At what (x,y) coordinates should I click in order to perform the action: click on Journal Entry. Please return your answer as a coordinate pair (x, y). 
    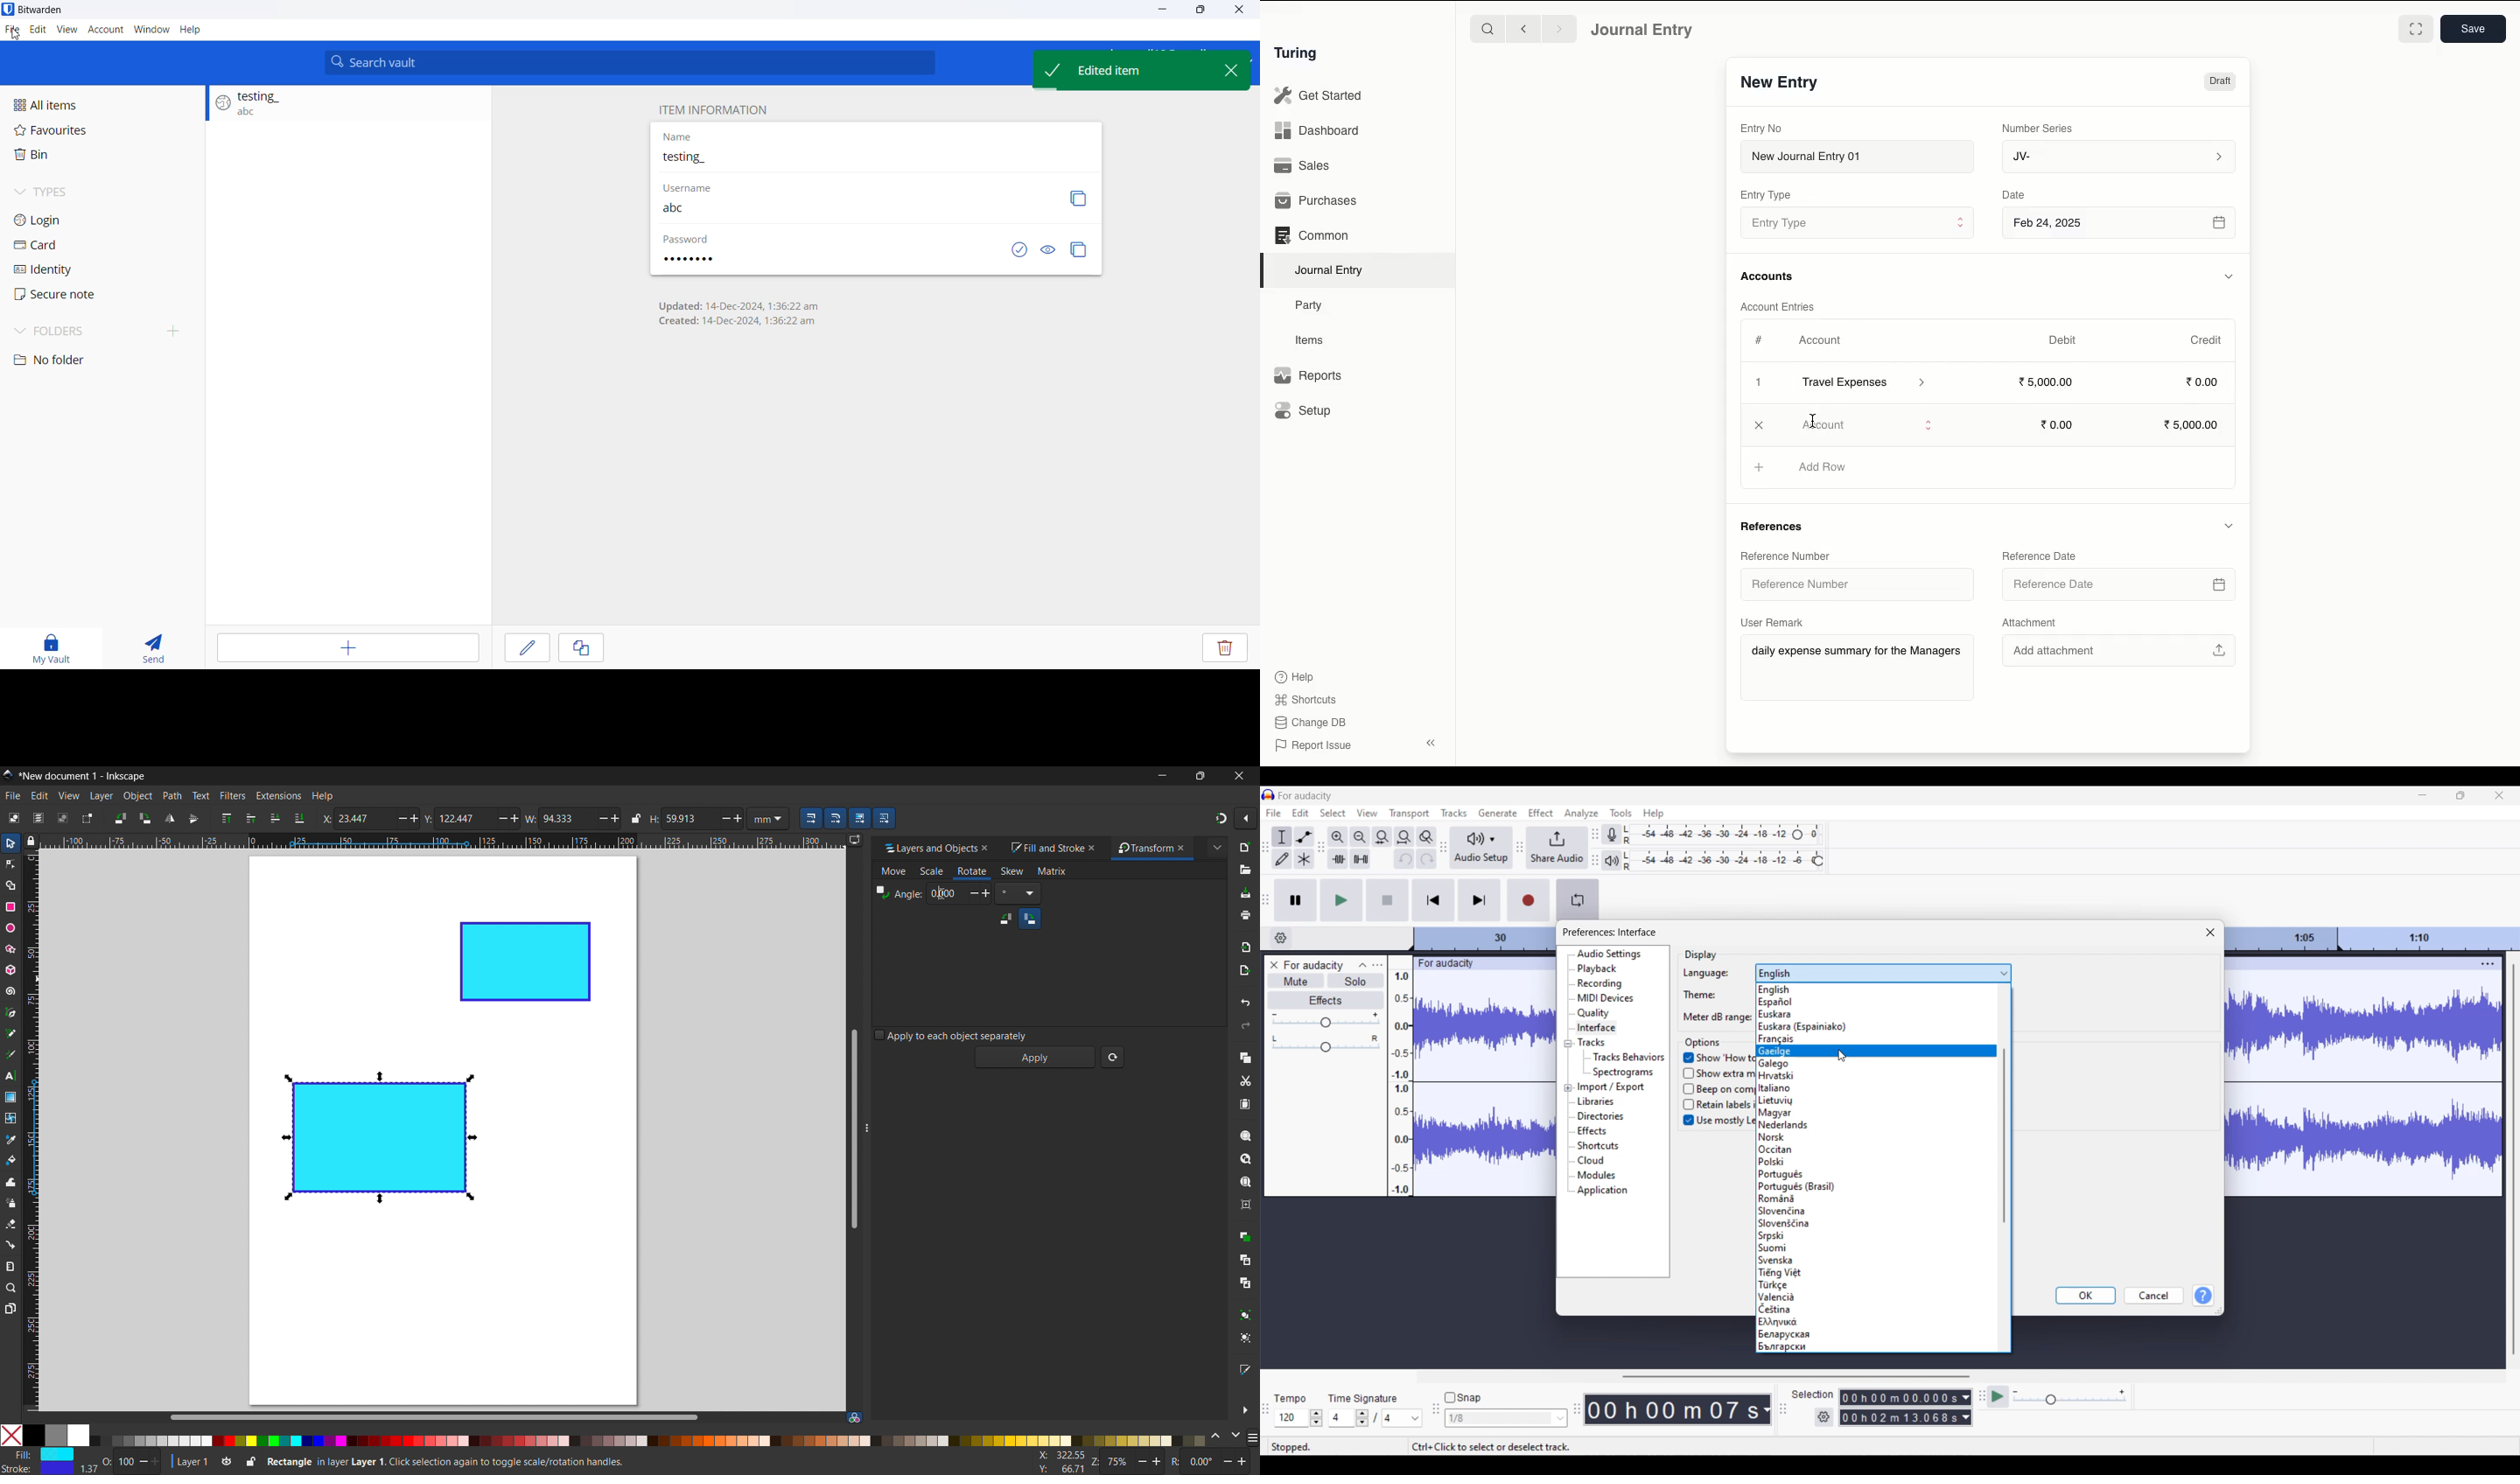
    Looking at the image, I should click on (1330, 271).